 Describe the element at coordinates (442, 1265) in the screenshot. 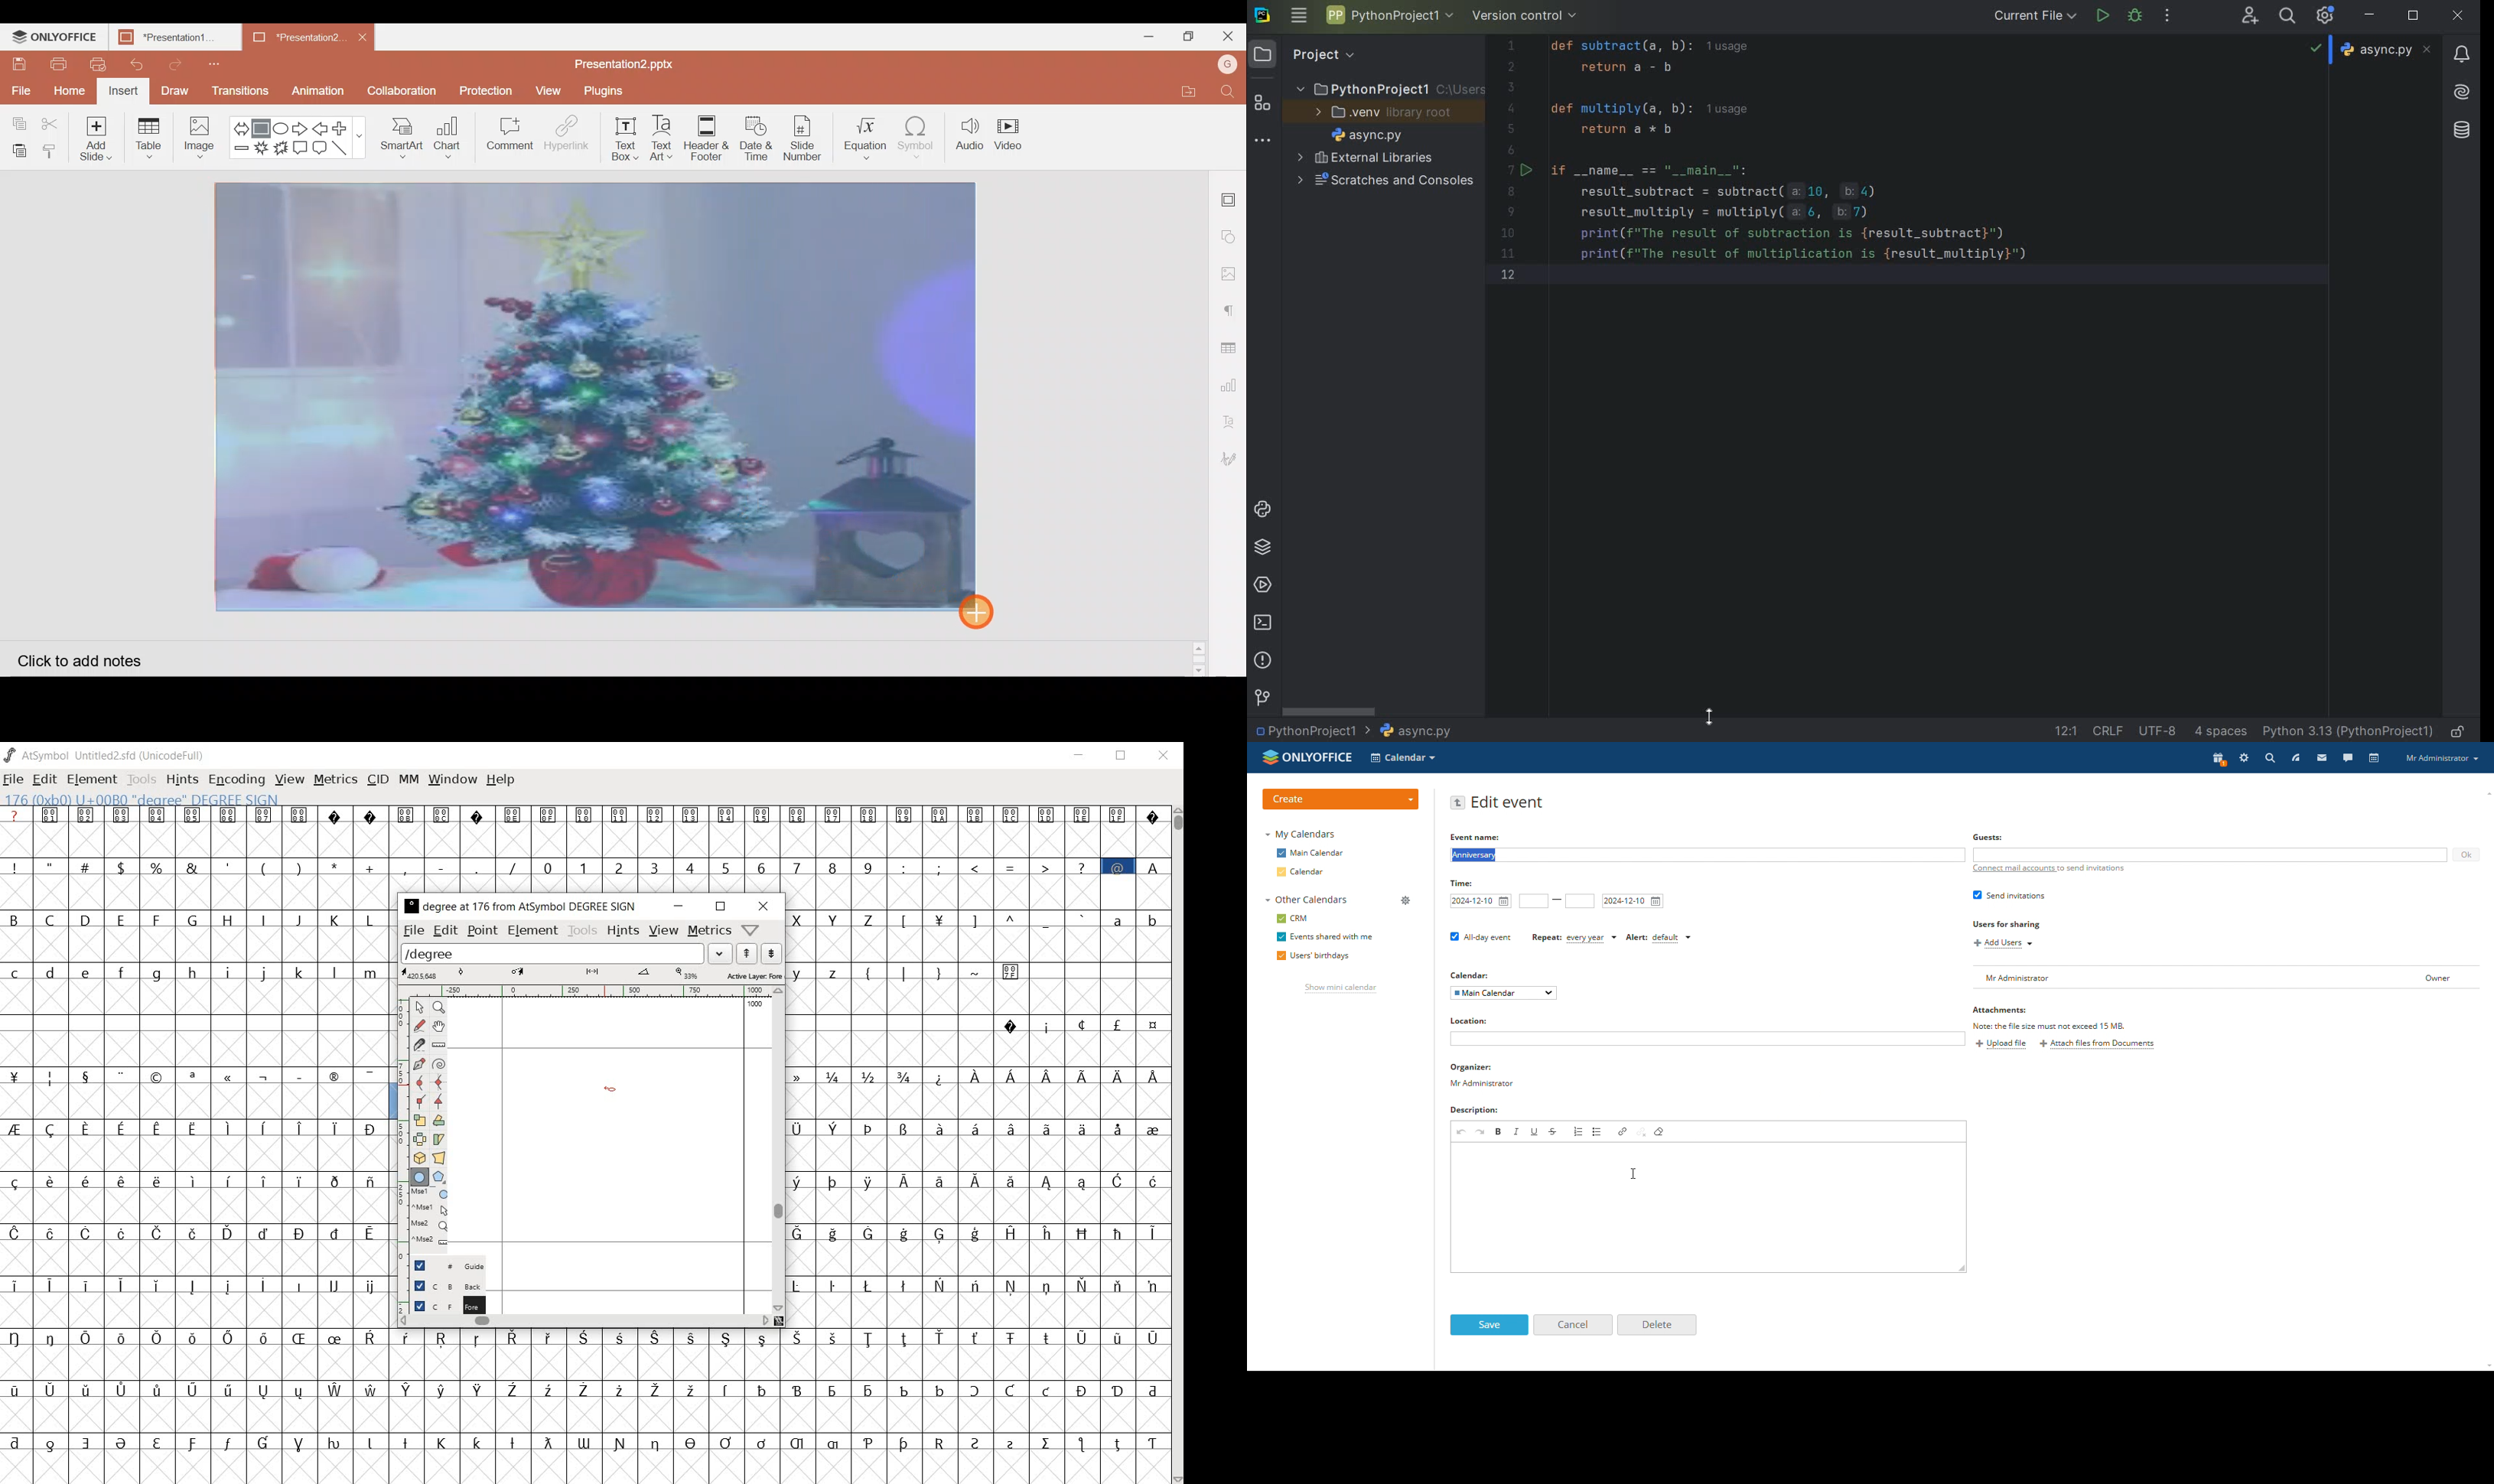

I see `guide` at that location.